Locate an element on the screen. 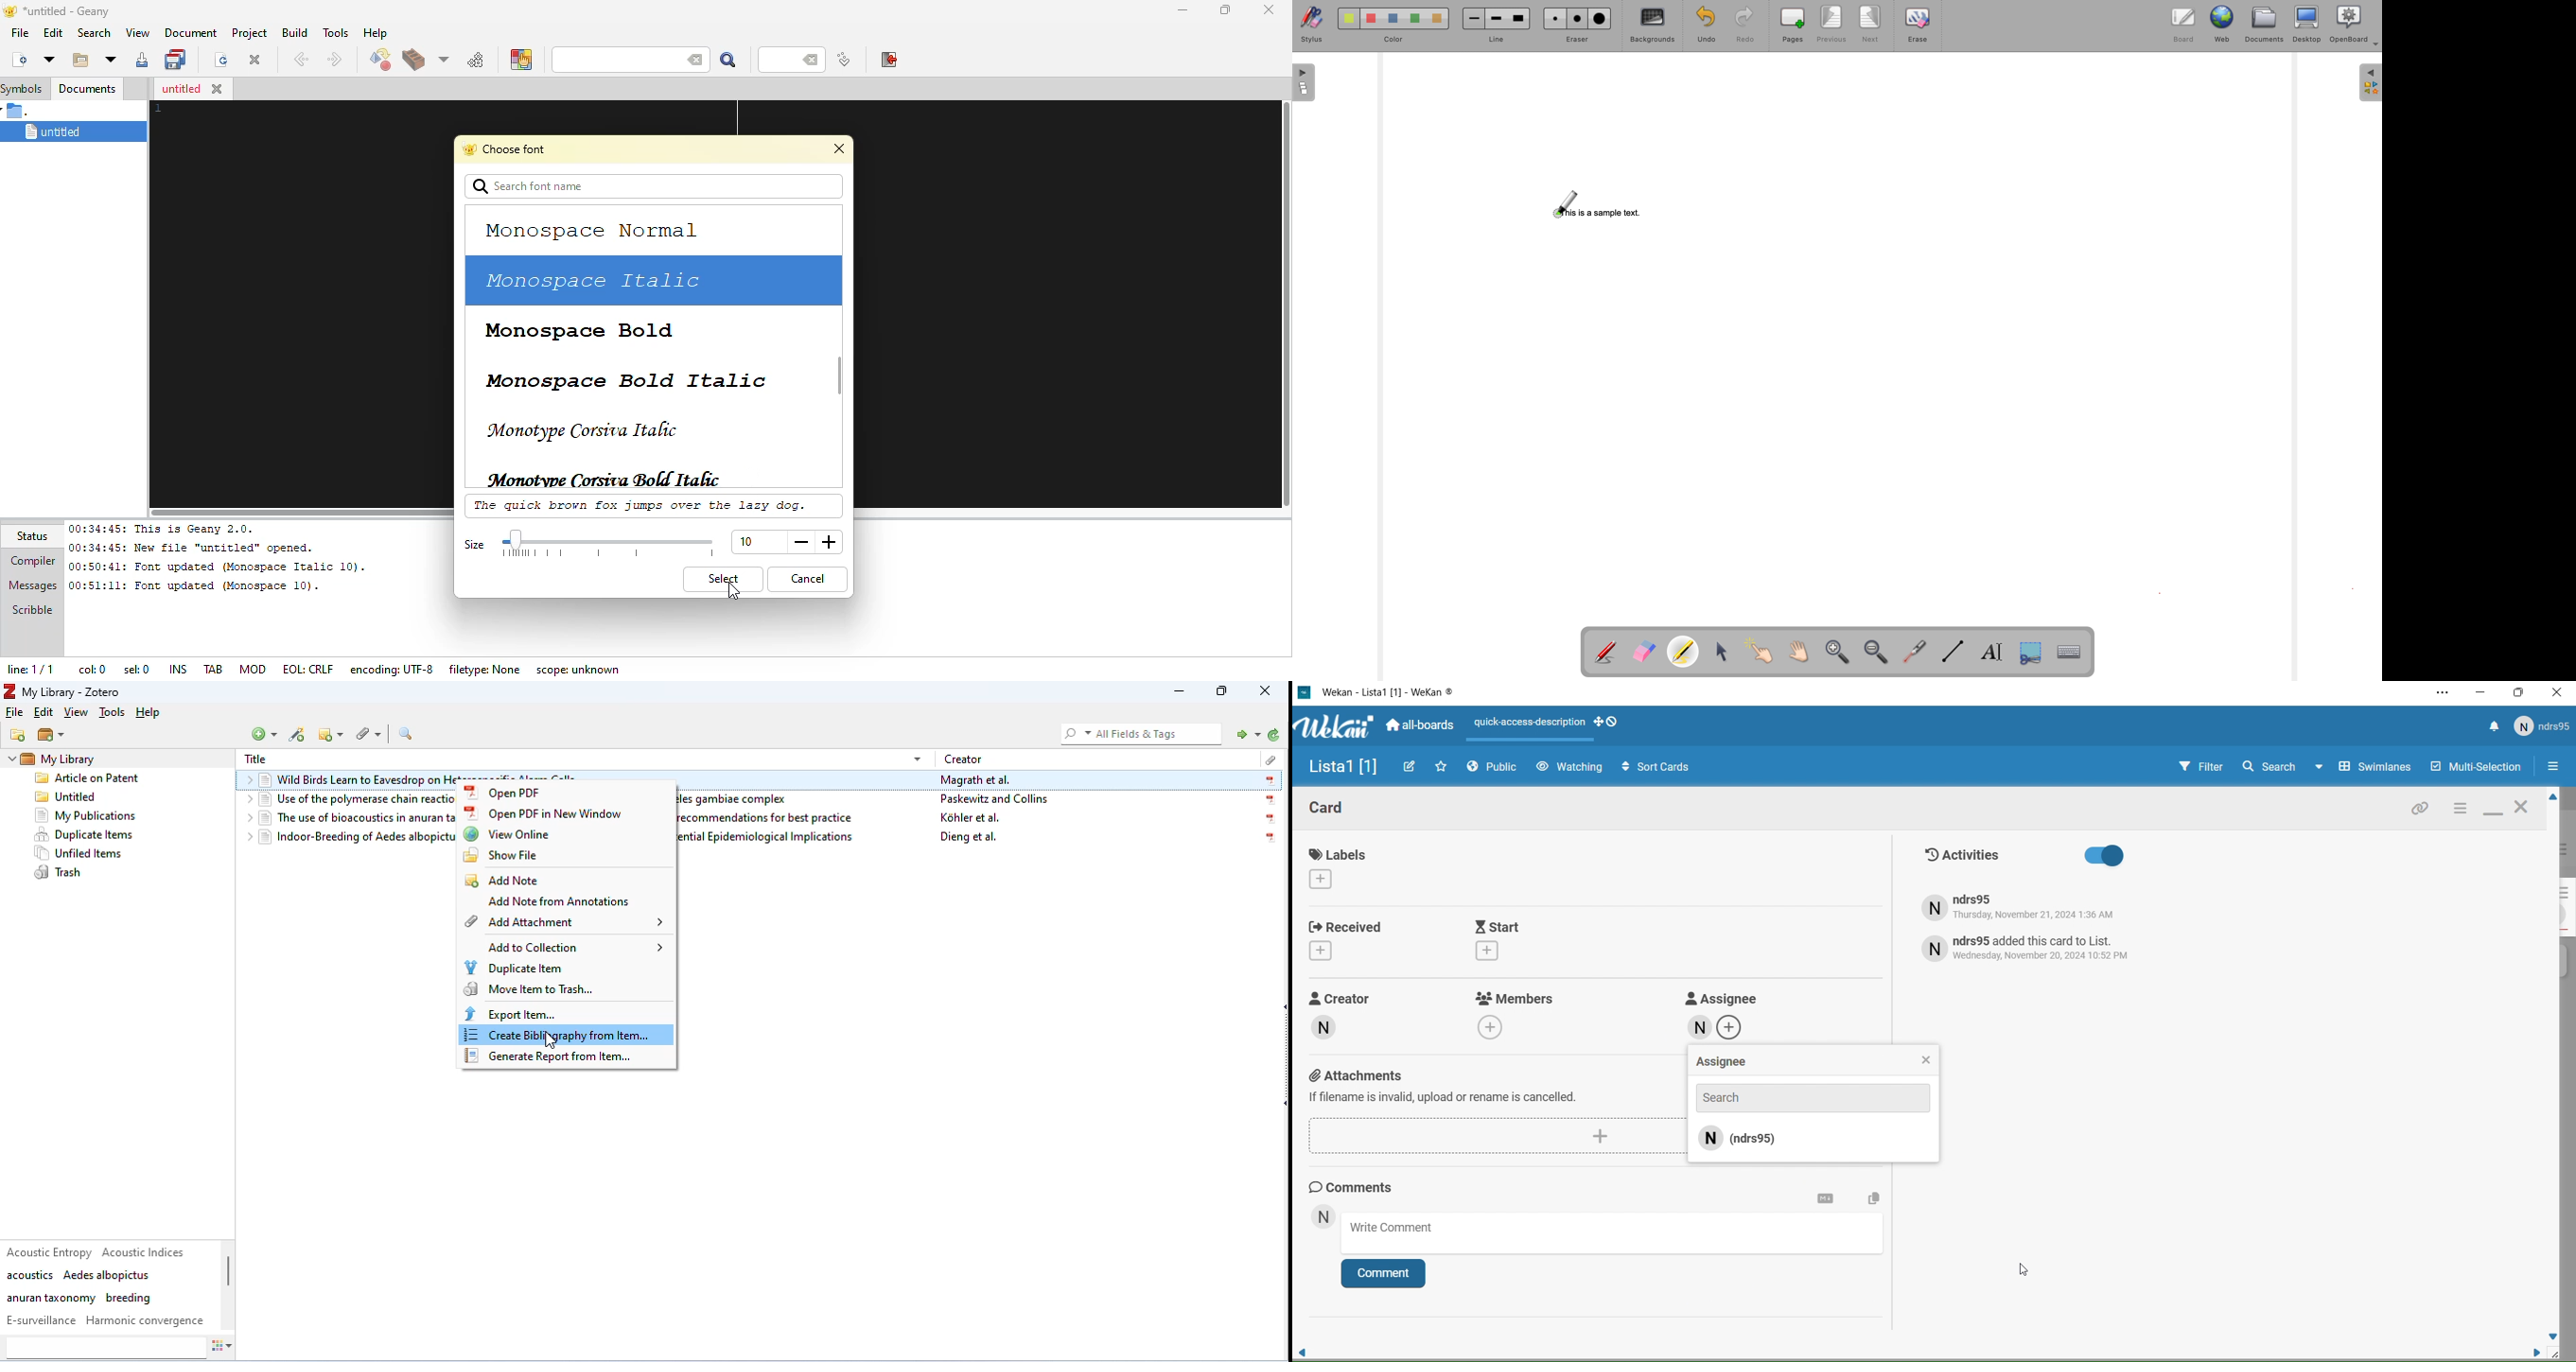  move up is located at coordinates (2551, 798).